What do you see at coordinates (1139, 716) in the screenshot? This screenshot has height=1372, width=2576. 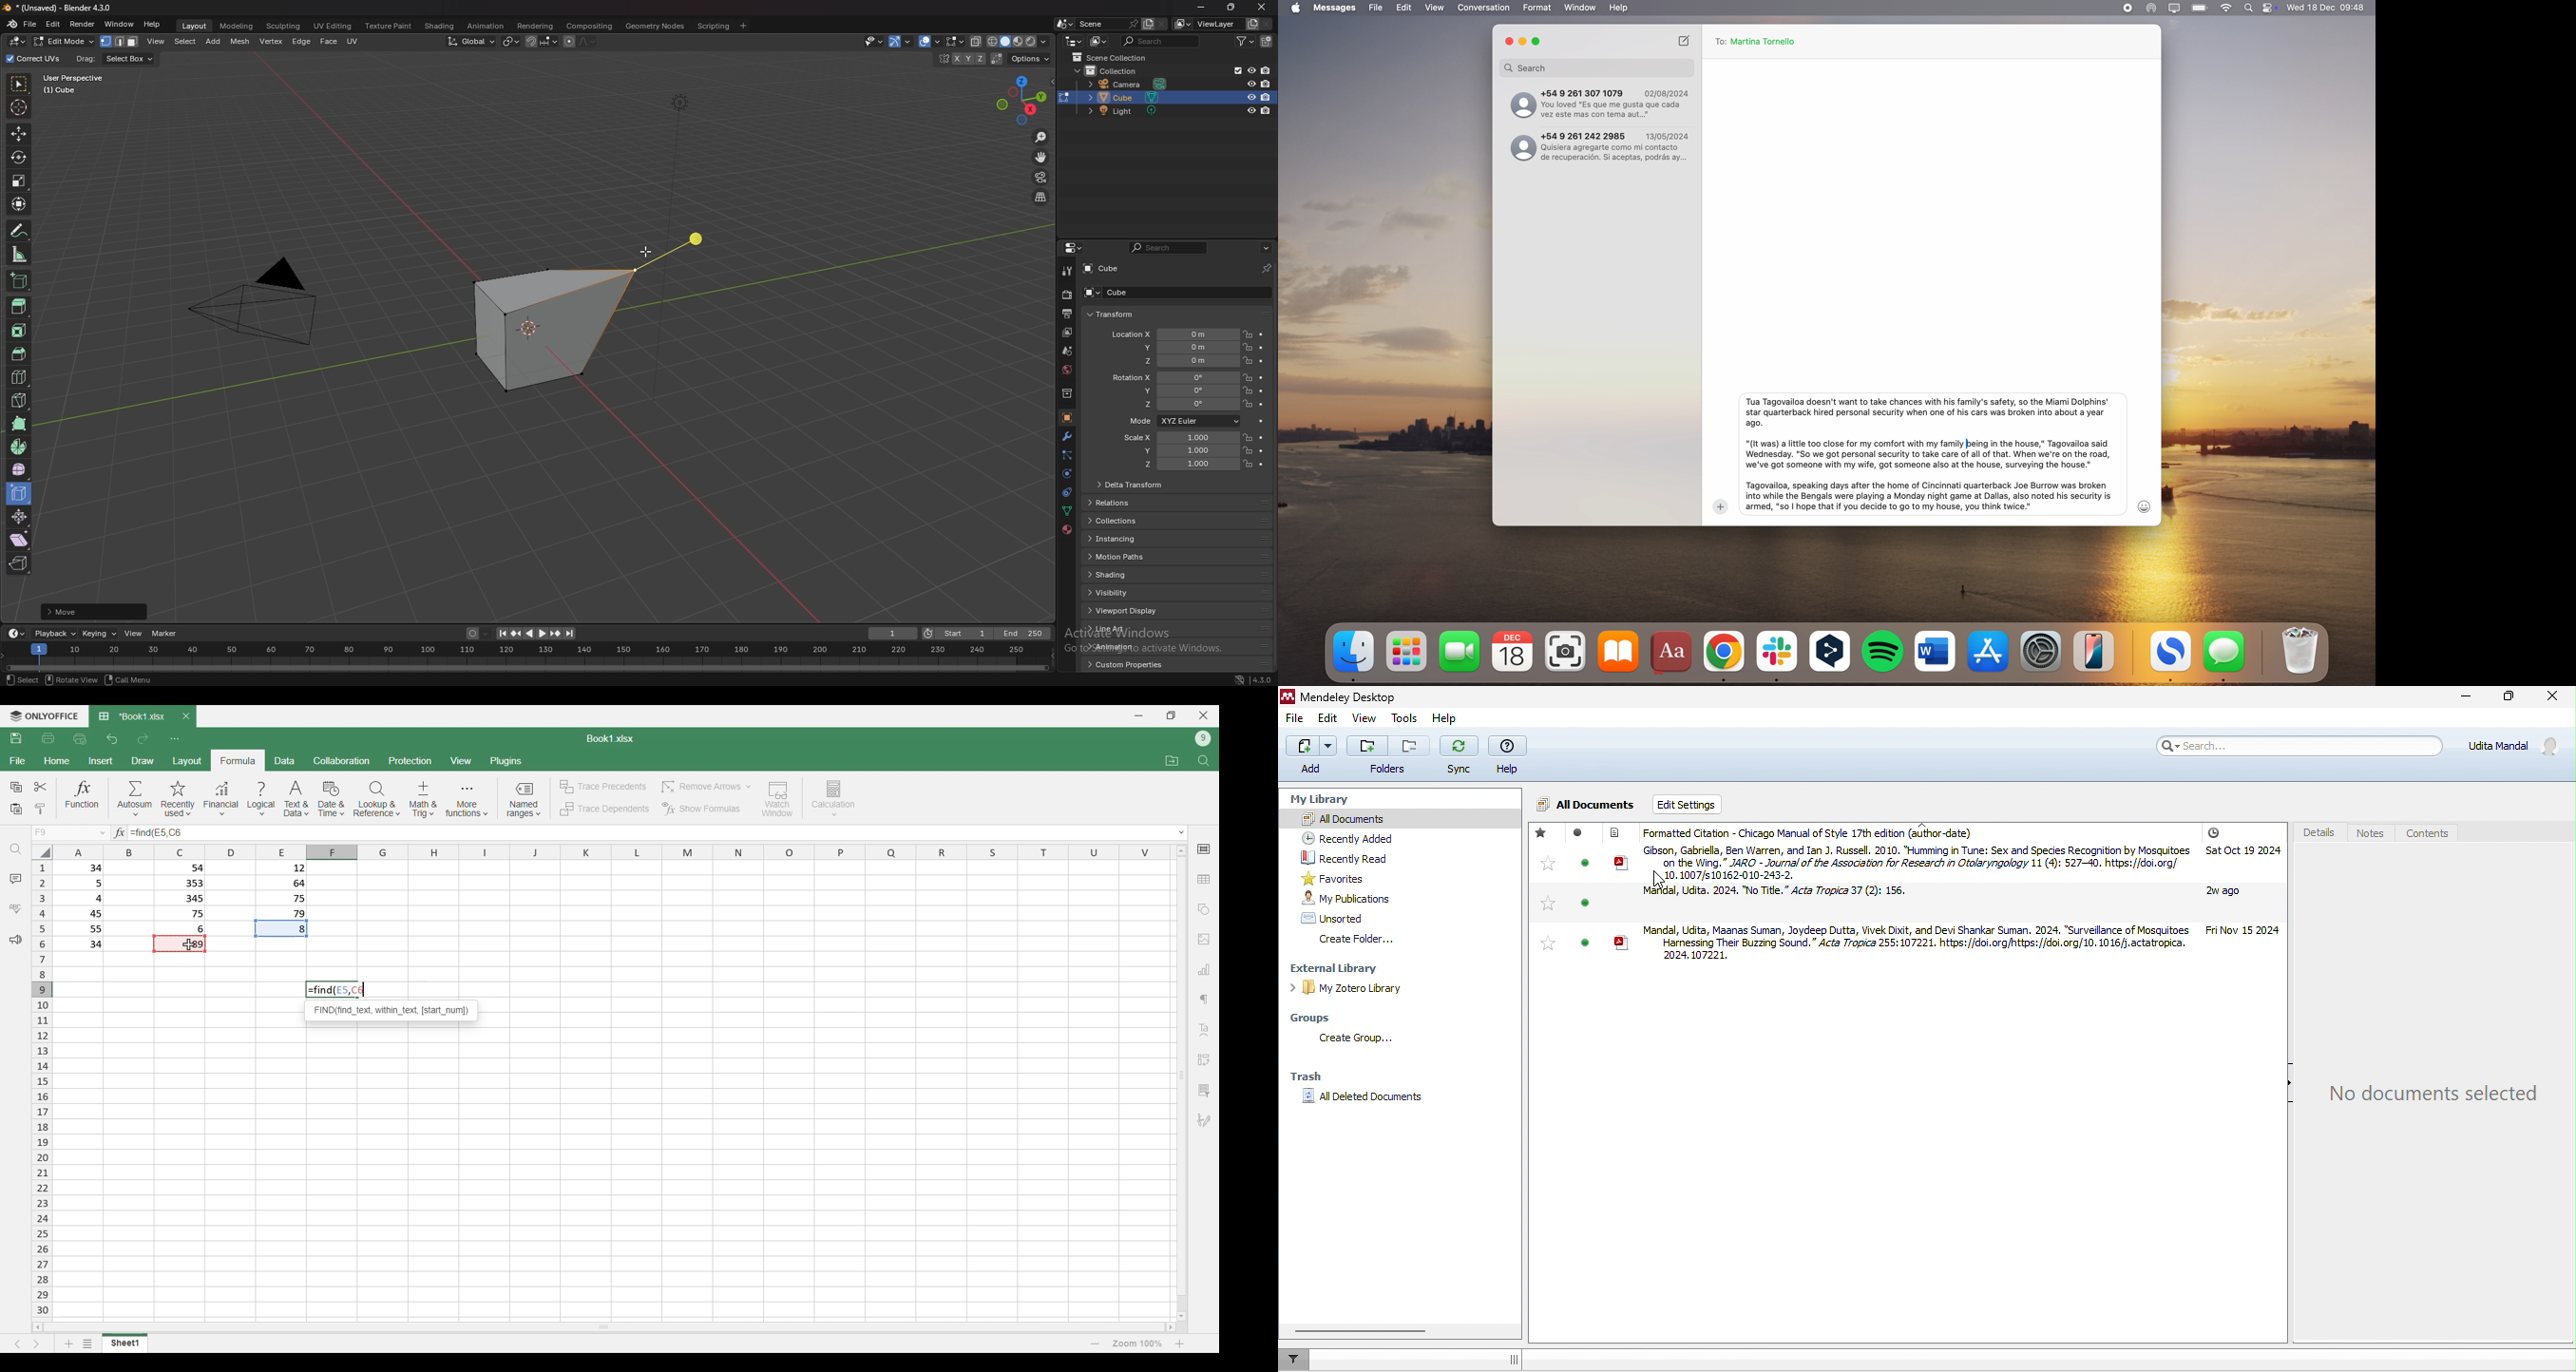 I see `Minimize` at bounding box center [1139, 716].